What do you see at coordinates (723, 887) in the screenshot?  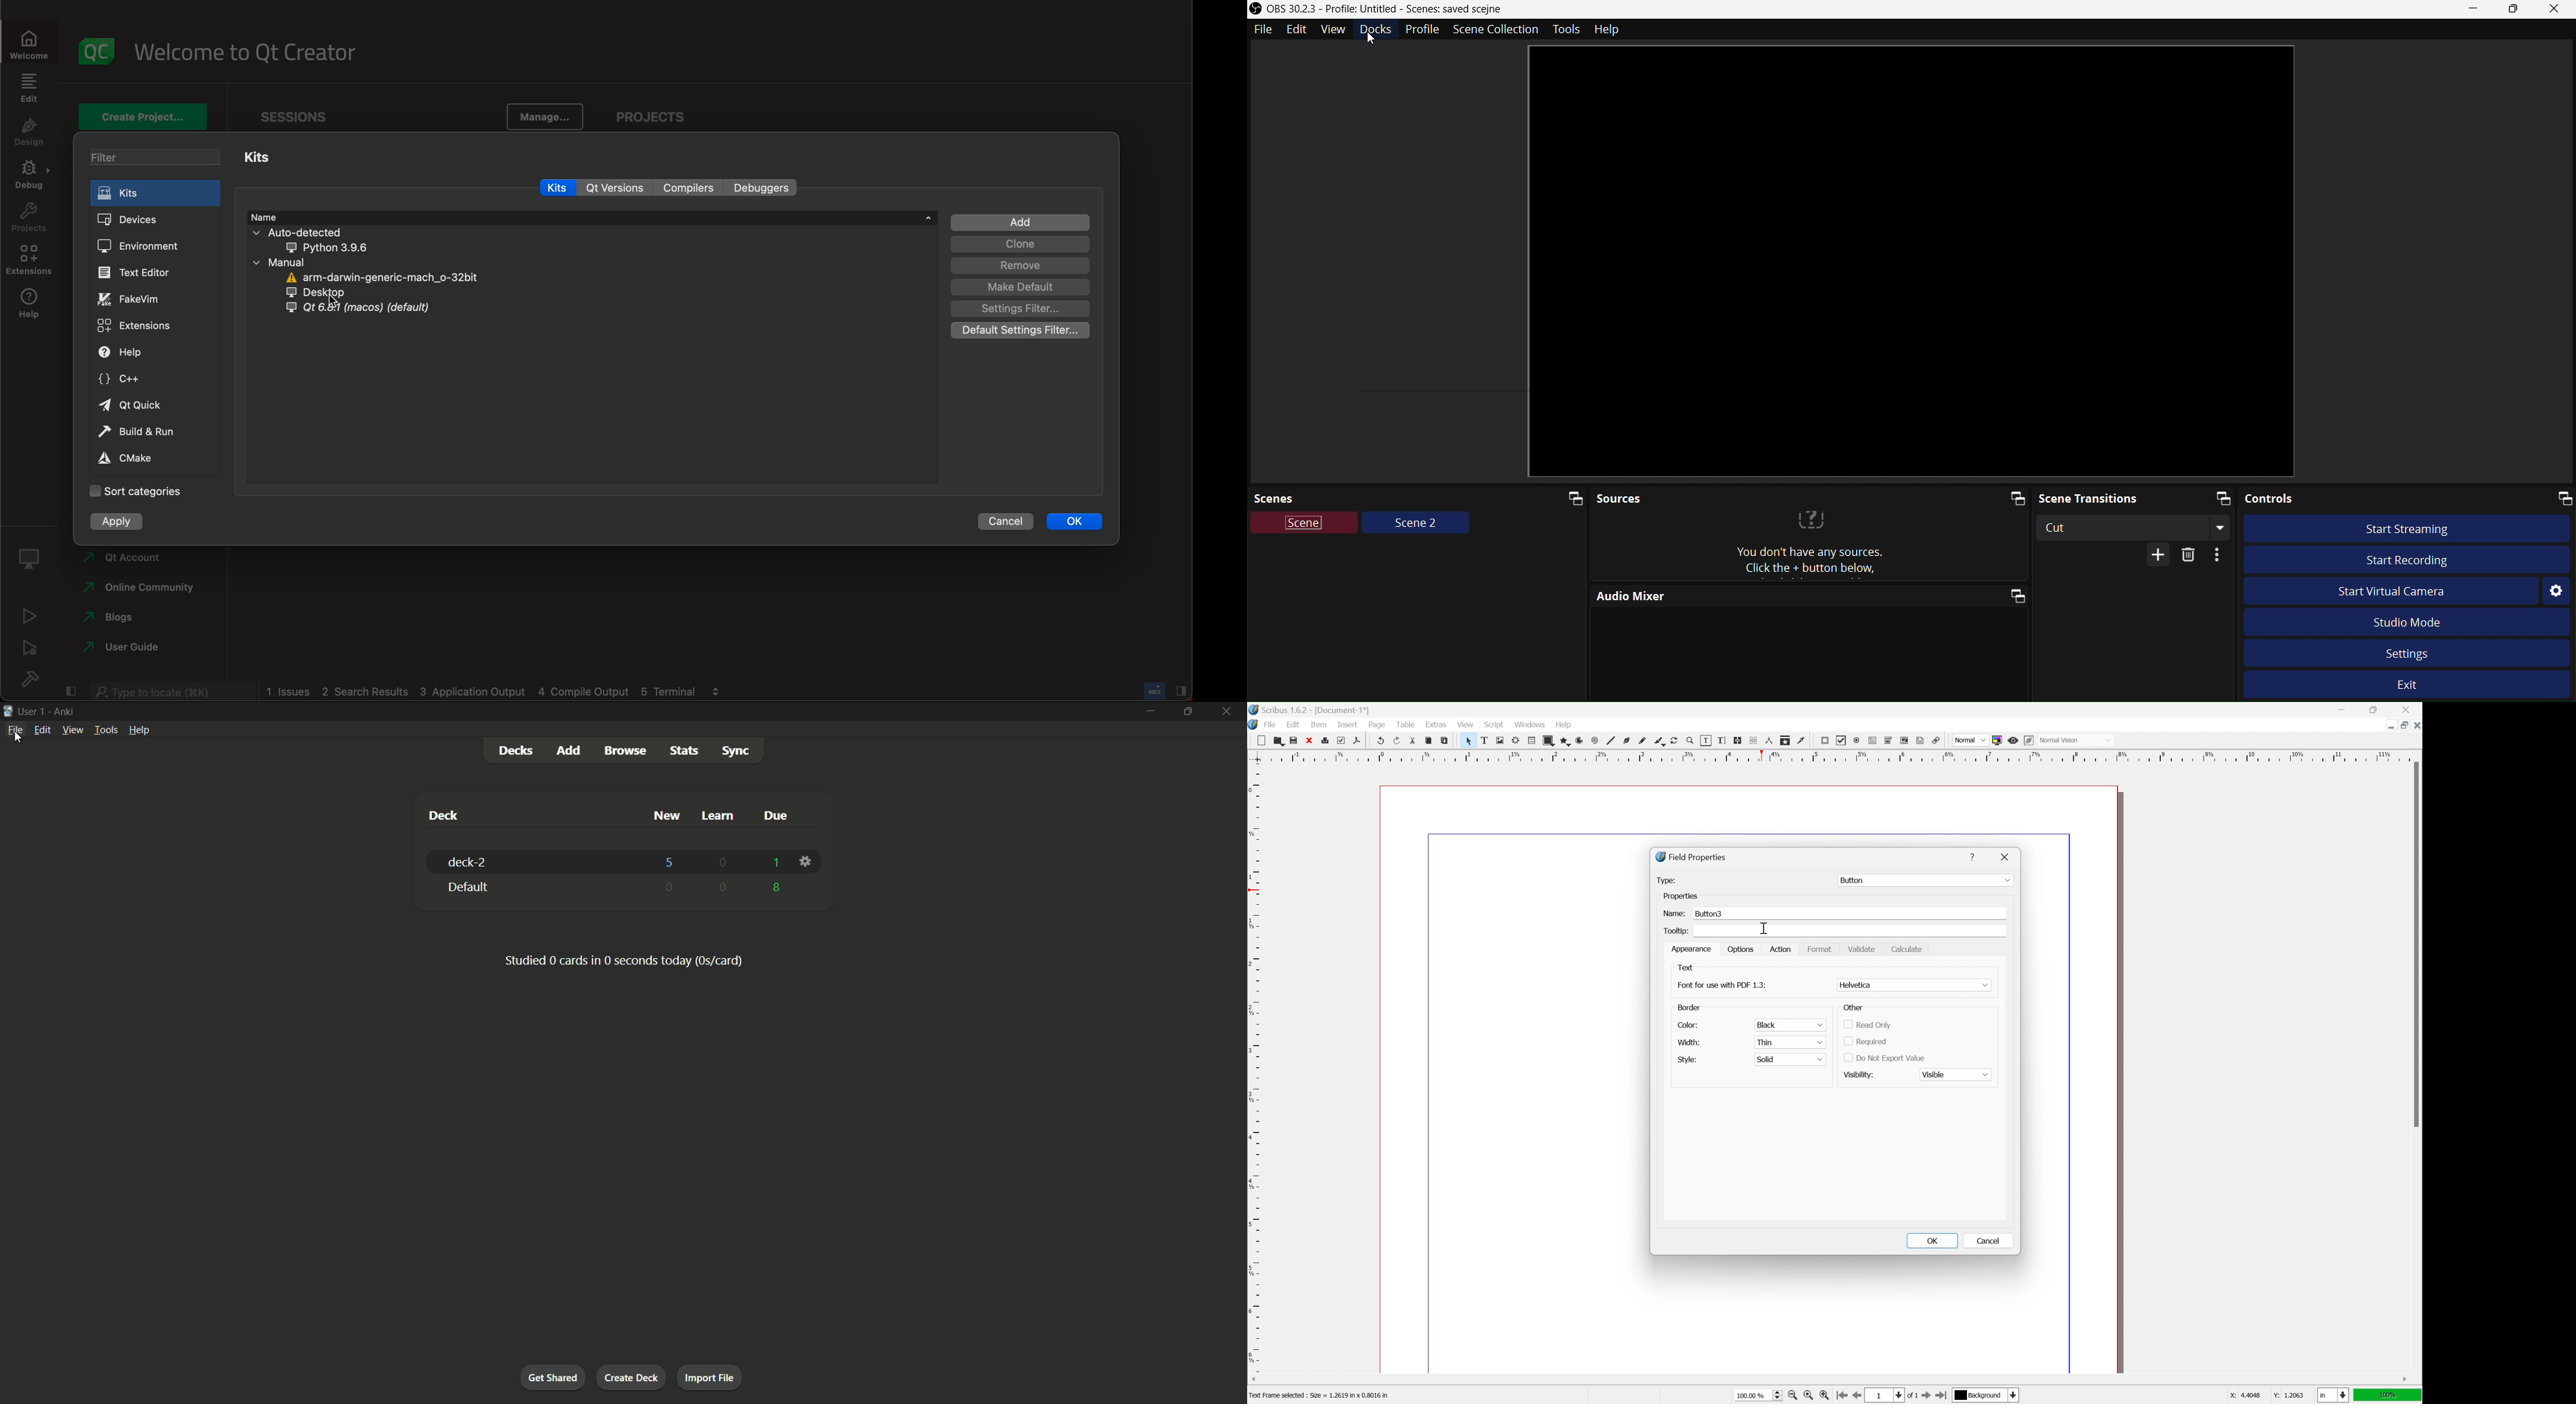 I see `0` at bounding box center [723, 887].